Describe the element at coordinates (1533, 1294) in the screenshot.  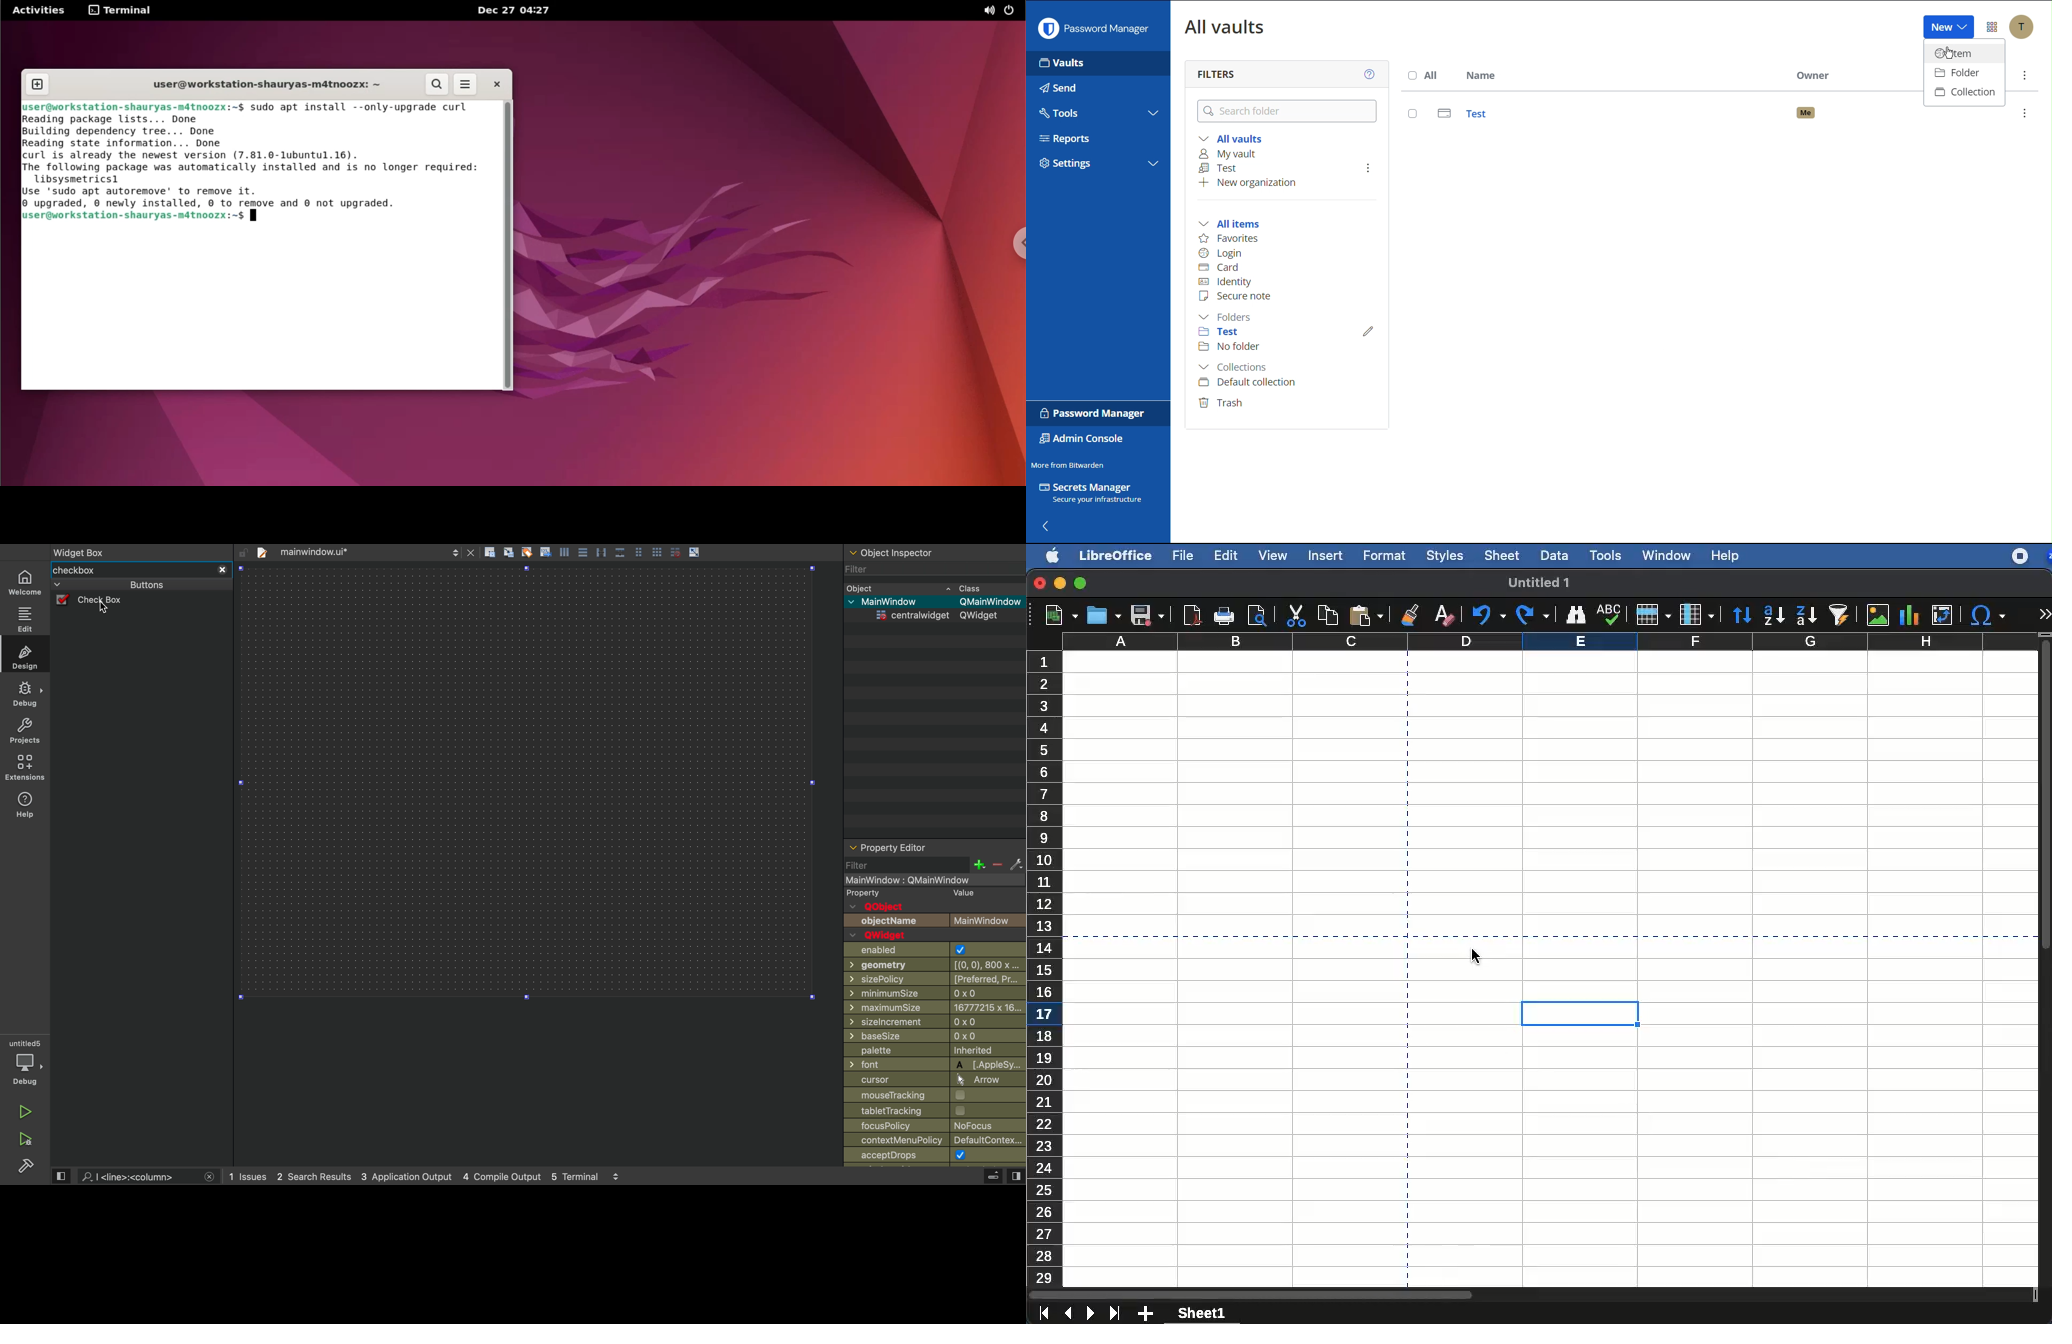
I see `scroll` at that location.